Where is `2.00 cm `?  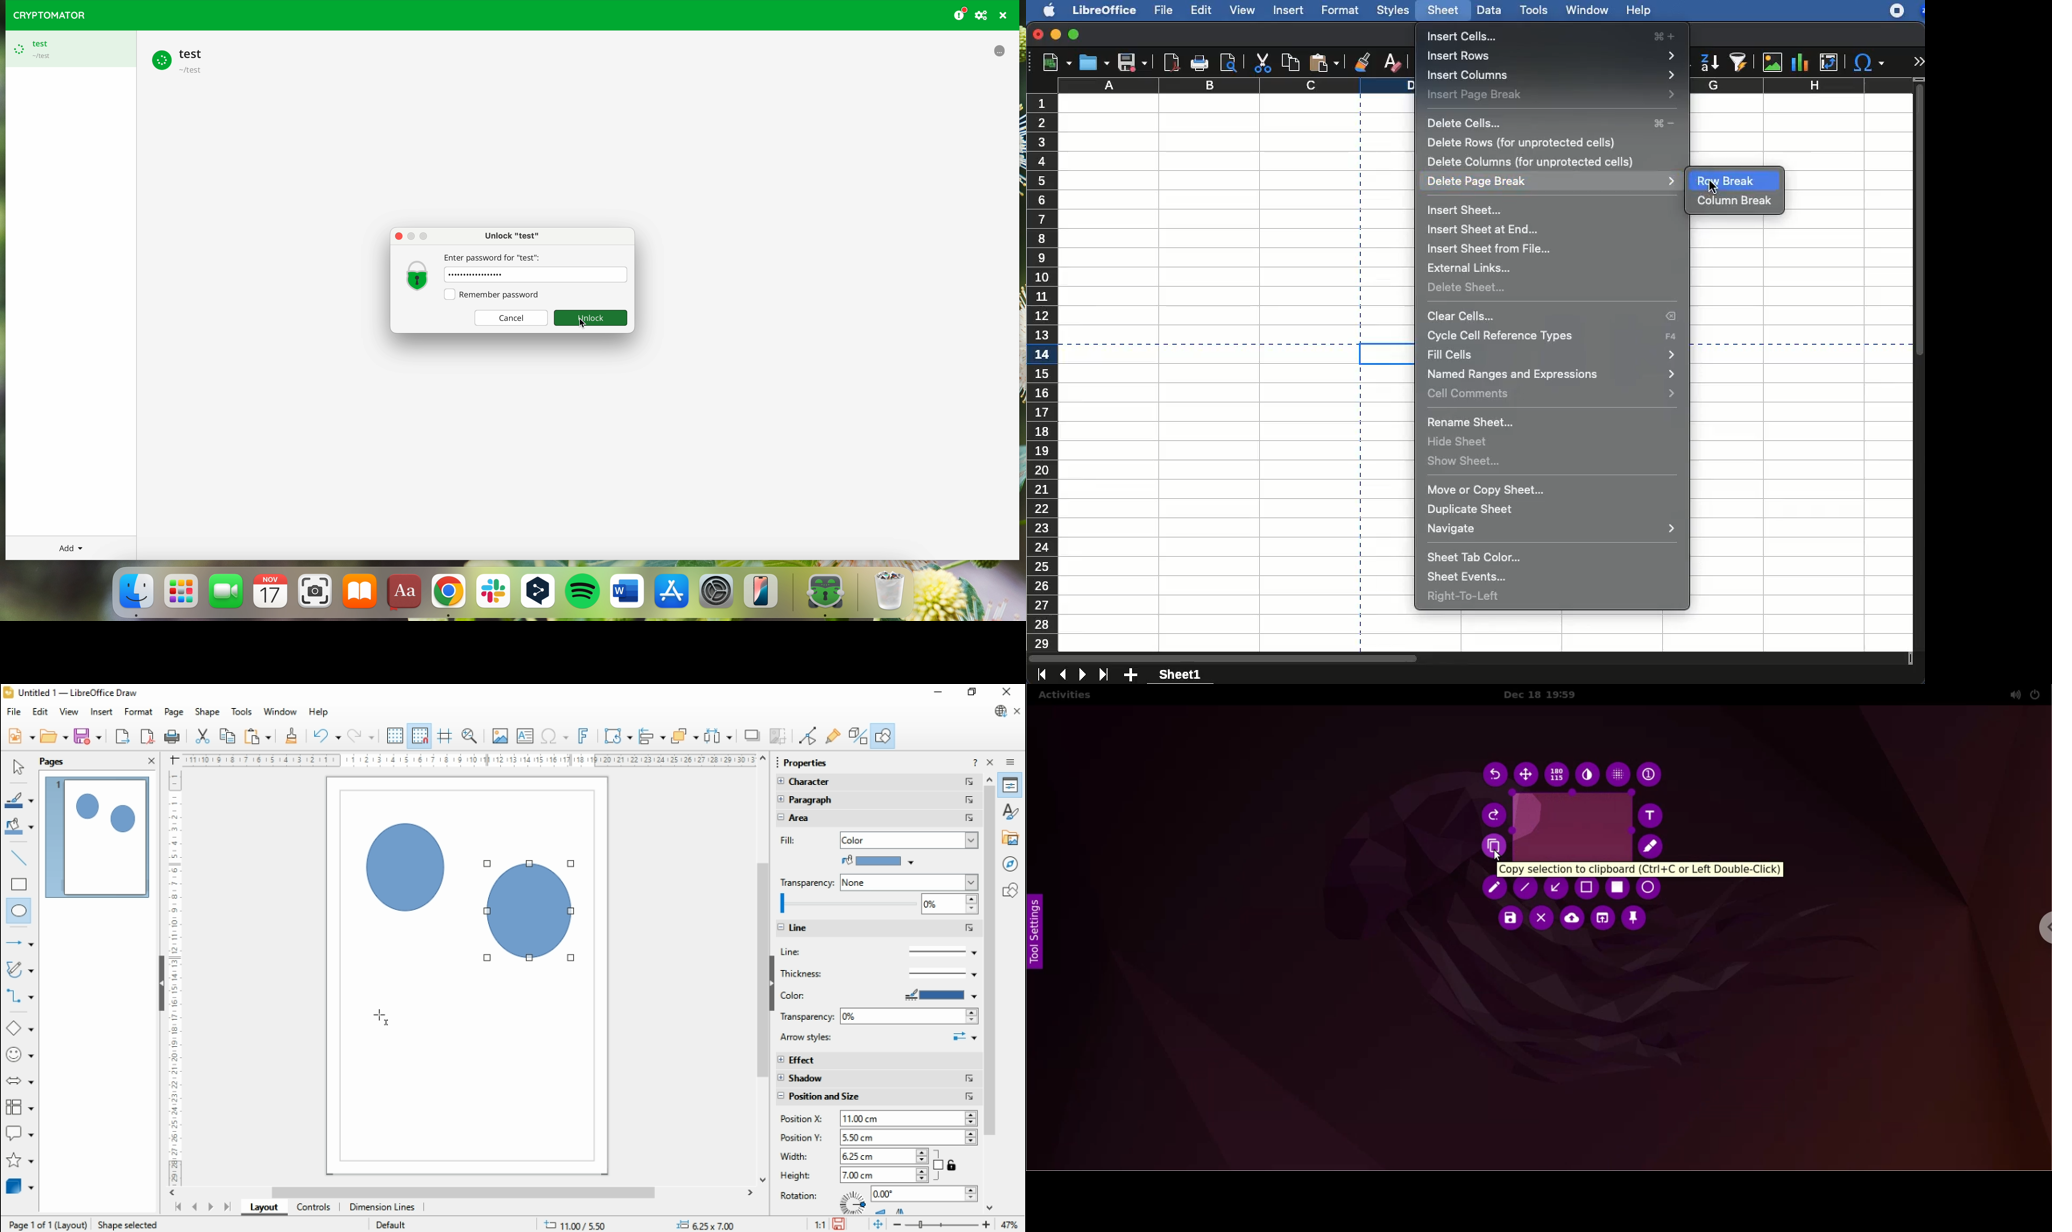
2.00 cm  is located at coordinates (908, 1119).